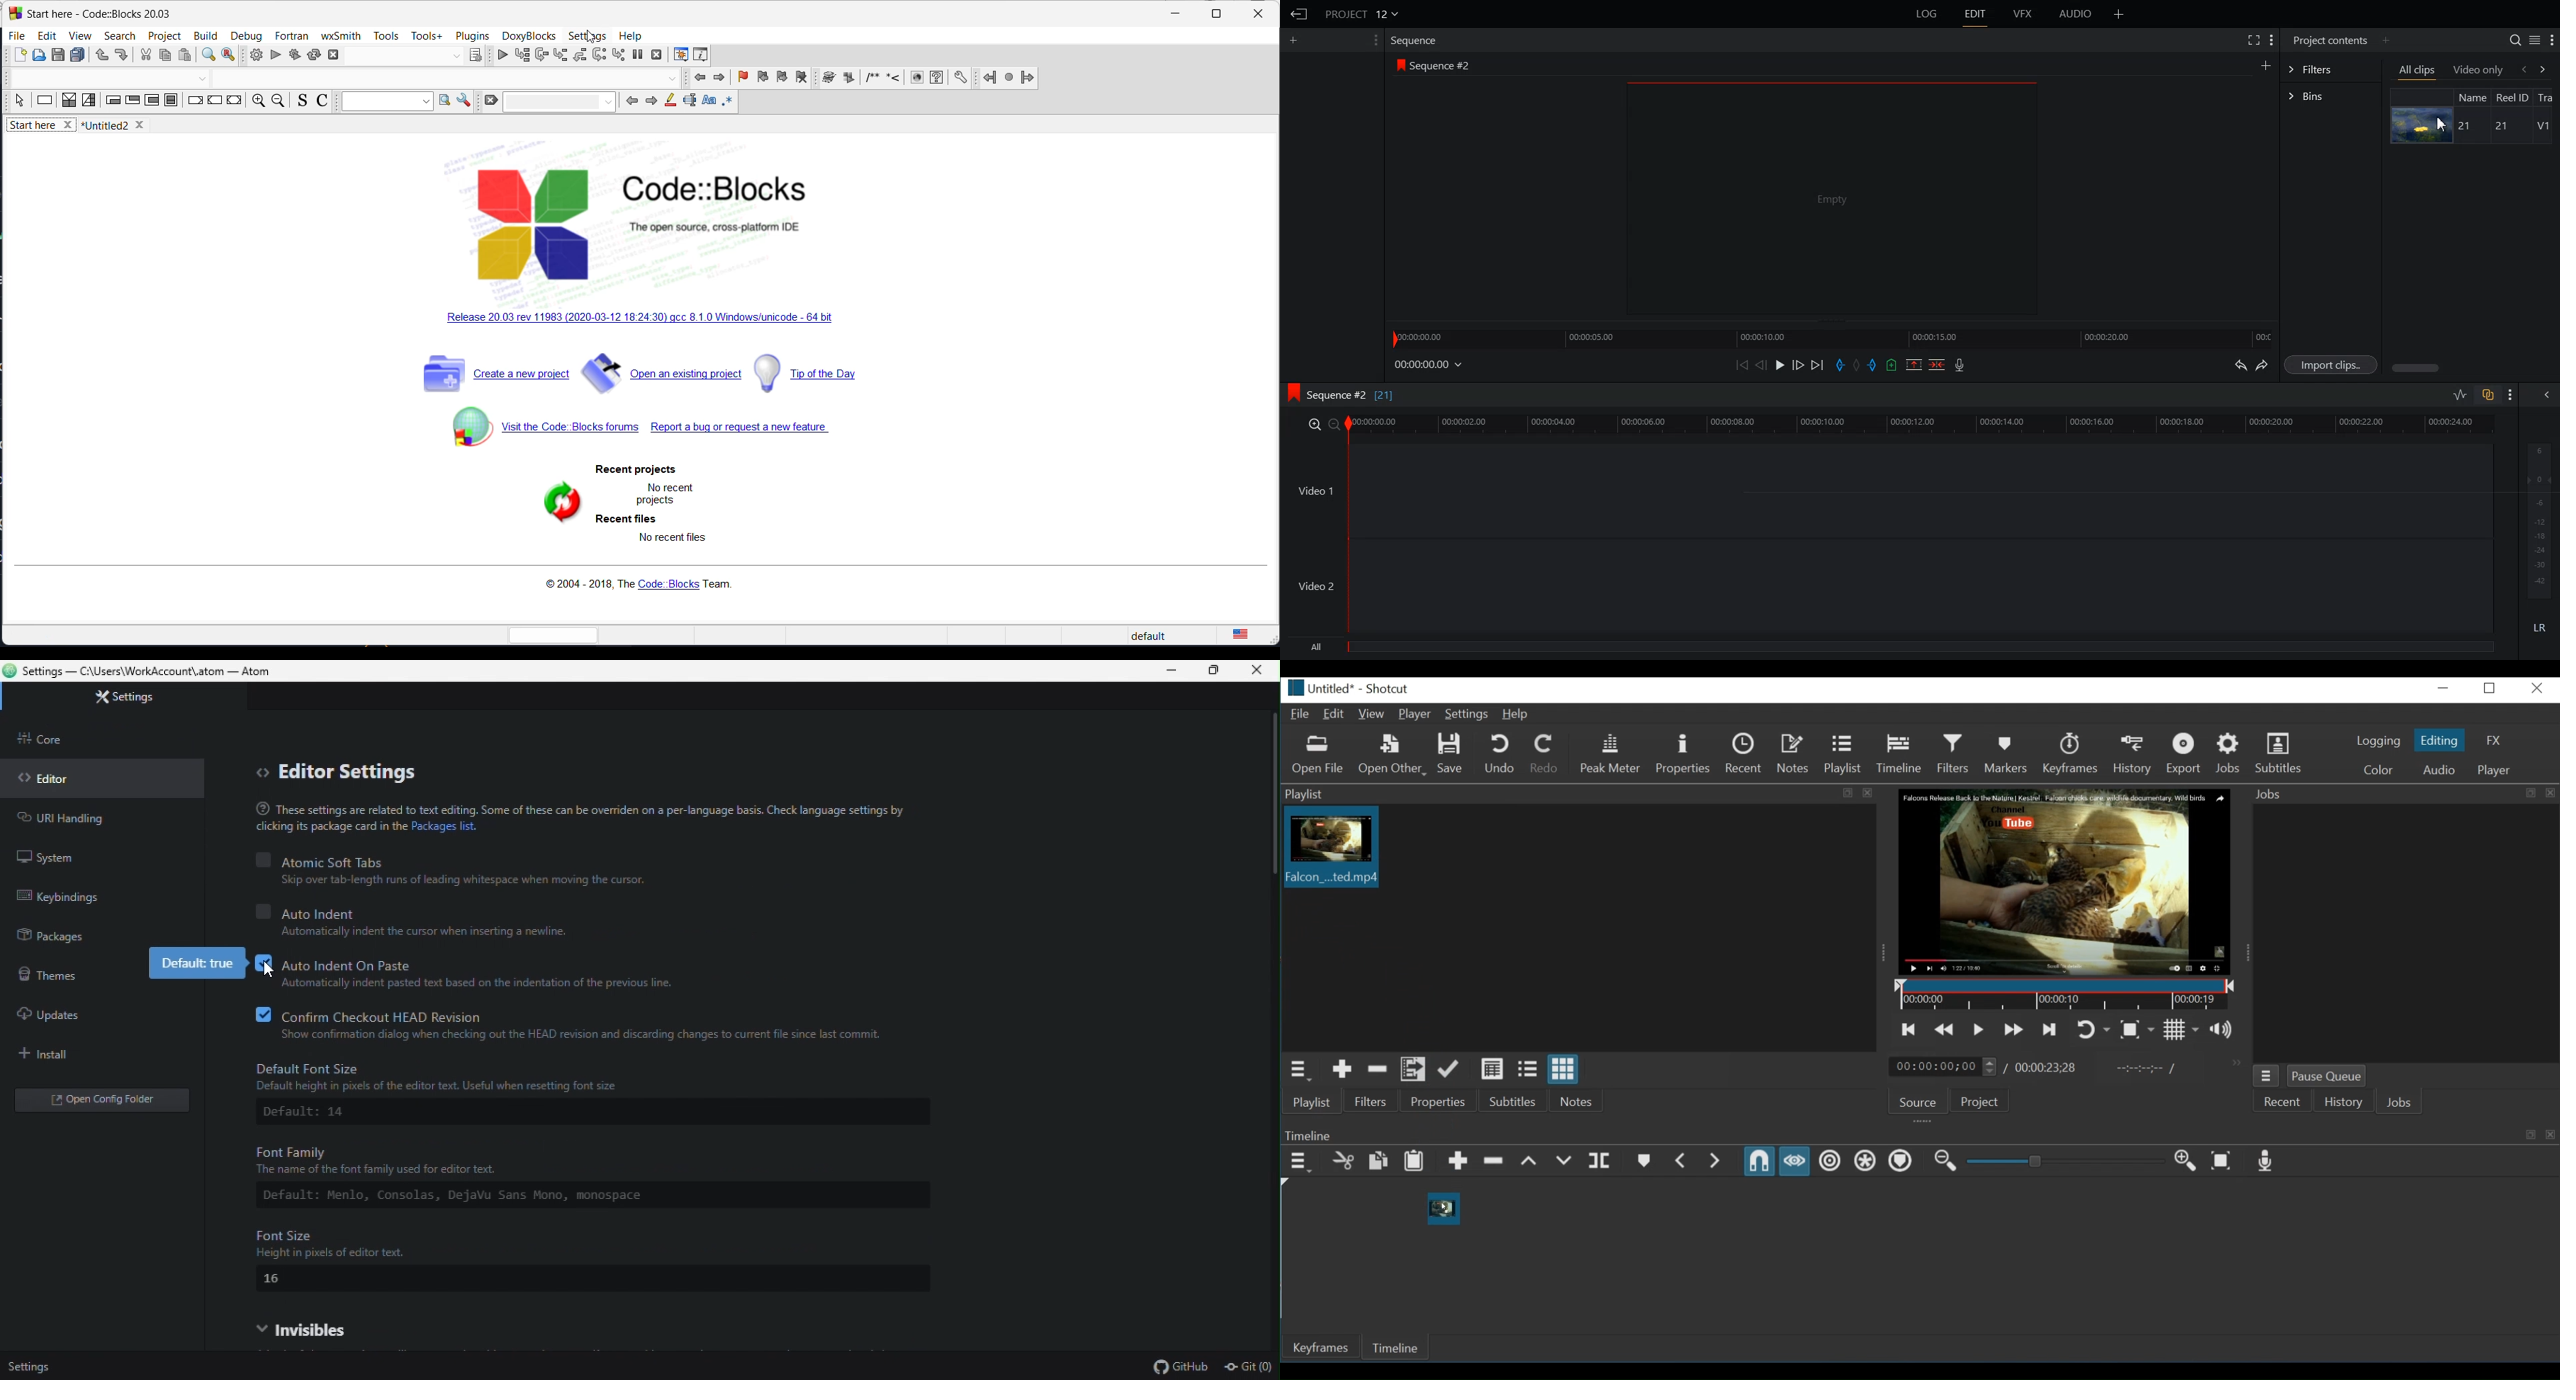 The image size is (2576, 1400). Describe the element at coordinates (1953, 753) in the screenshot. I see `Filters` at that location.